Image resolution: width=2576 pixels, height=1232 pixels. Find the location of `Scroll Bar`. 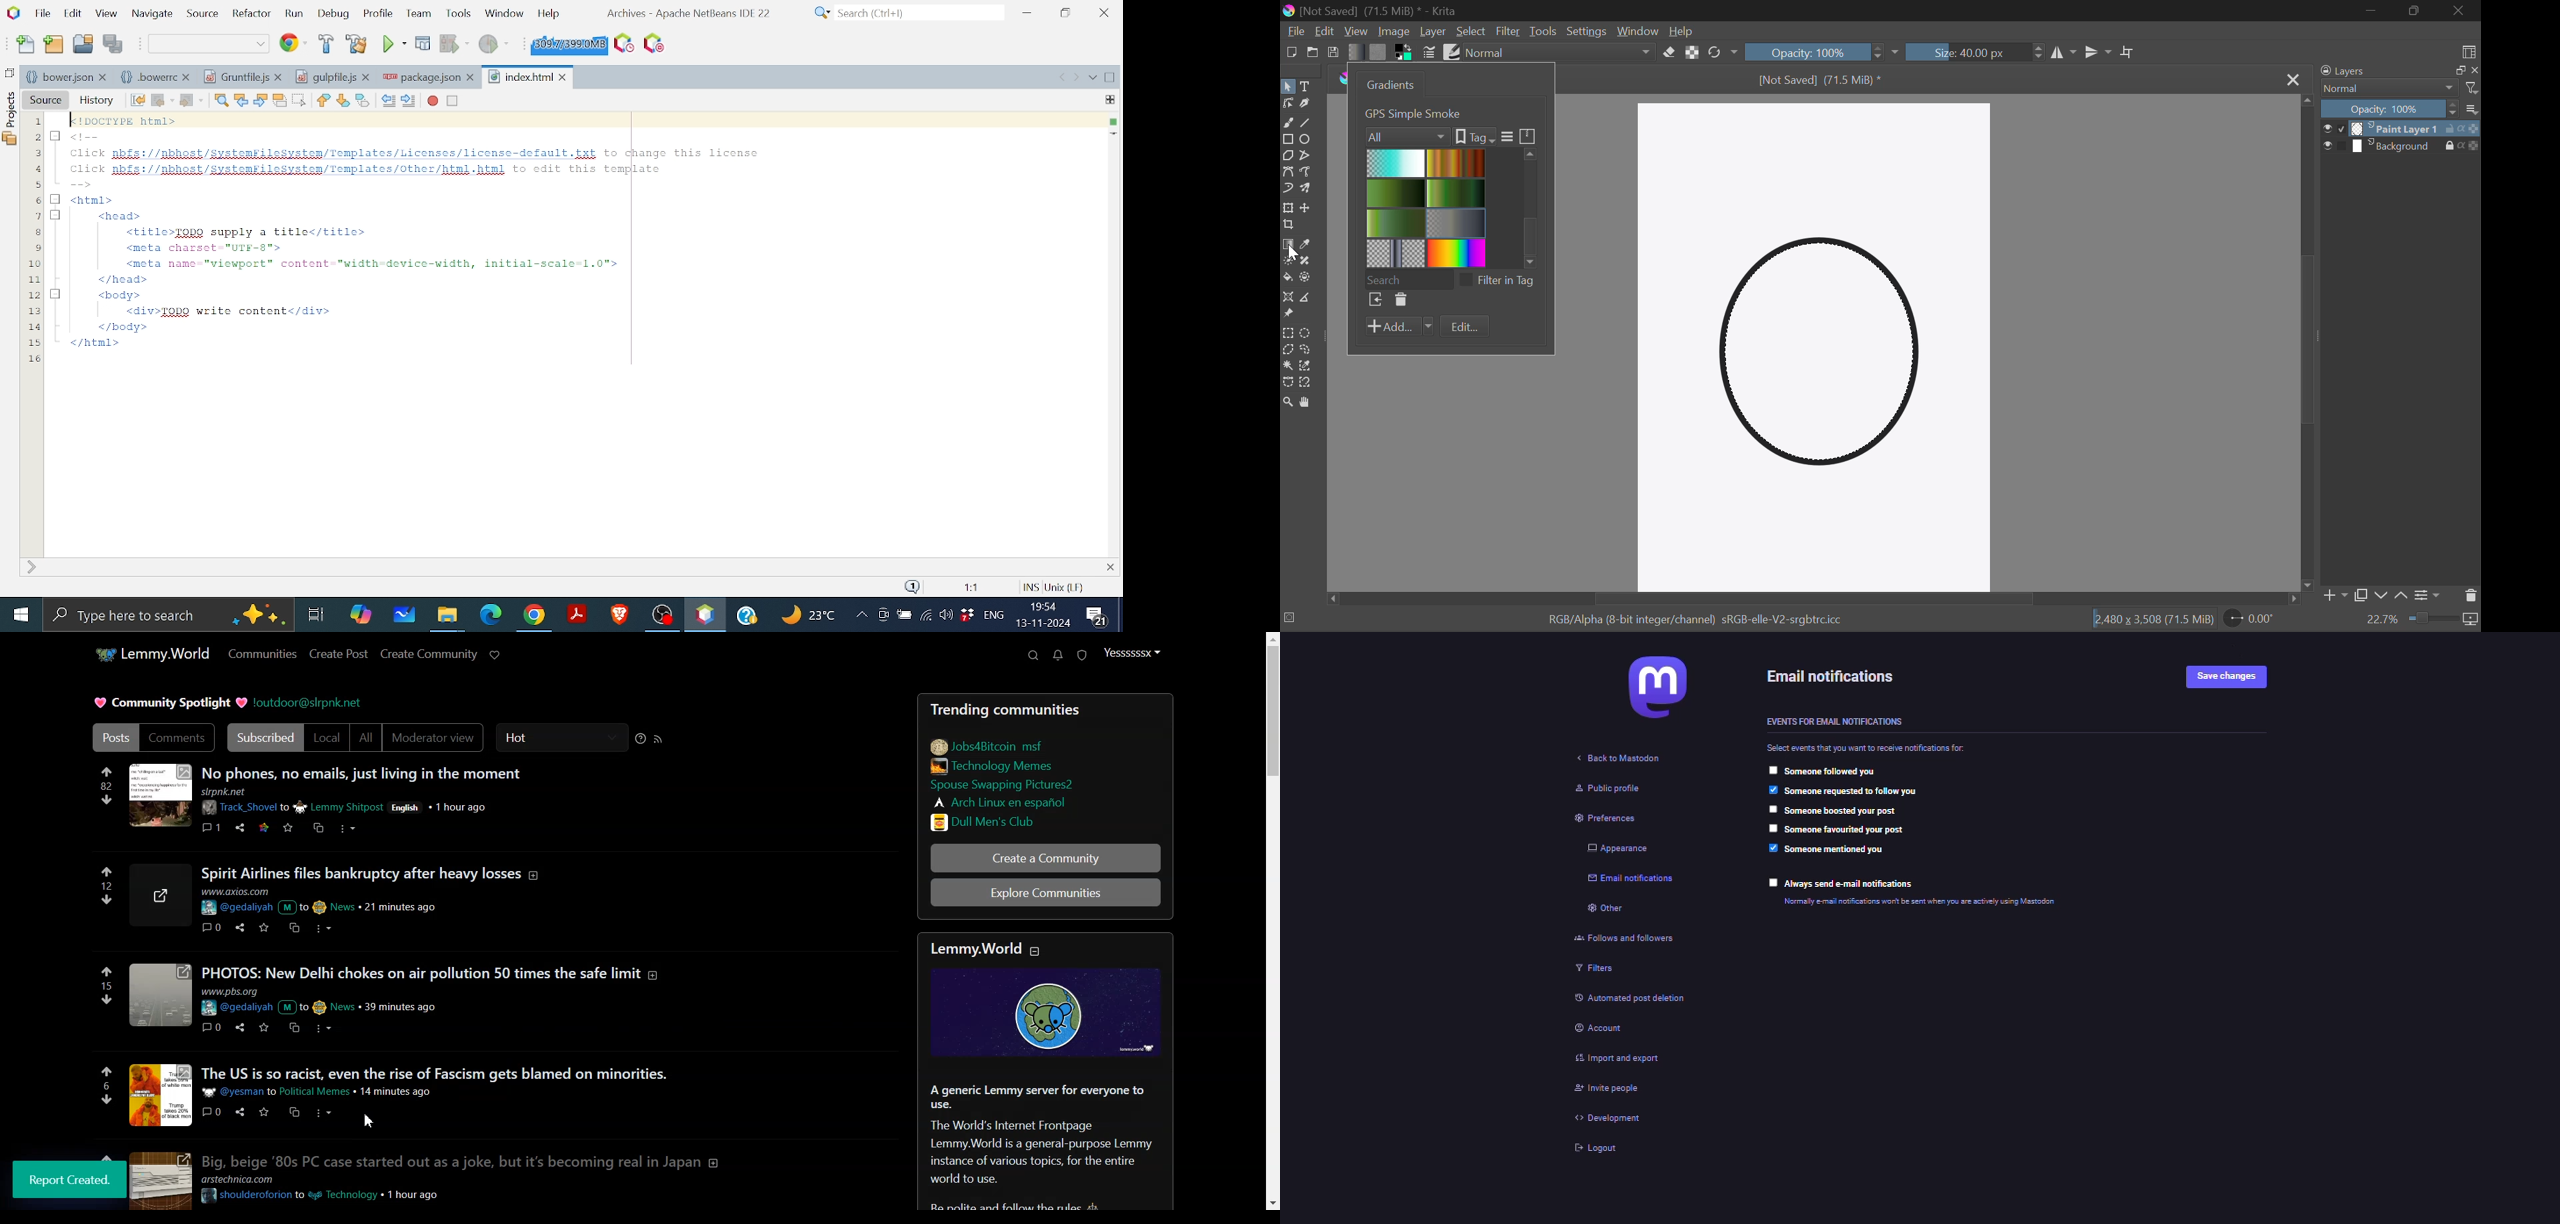

Scroll Bar is located at coordinates (2306, 345).